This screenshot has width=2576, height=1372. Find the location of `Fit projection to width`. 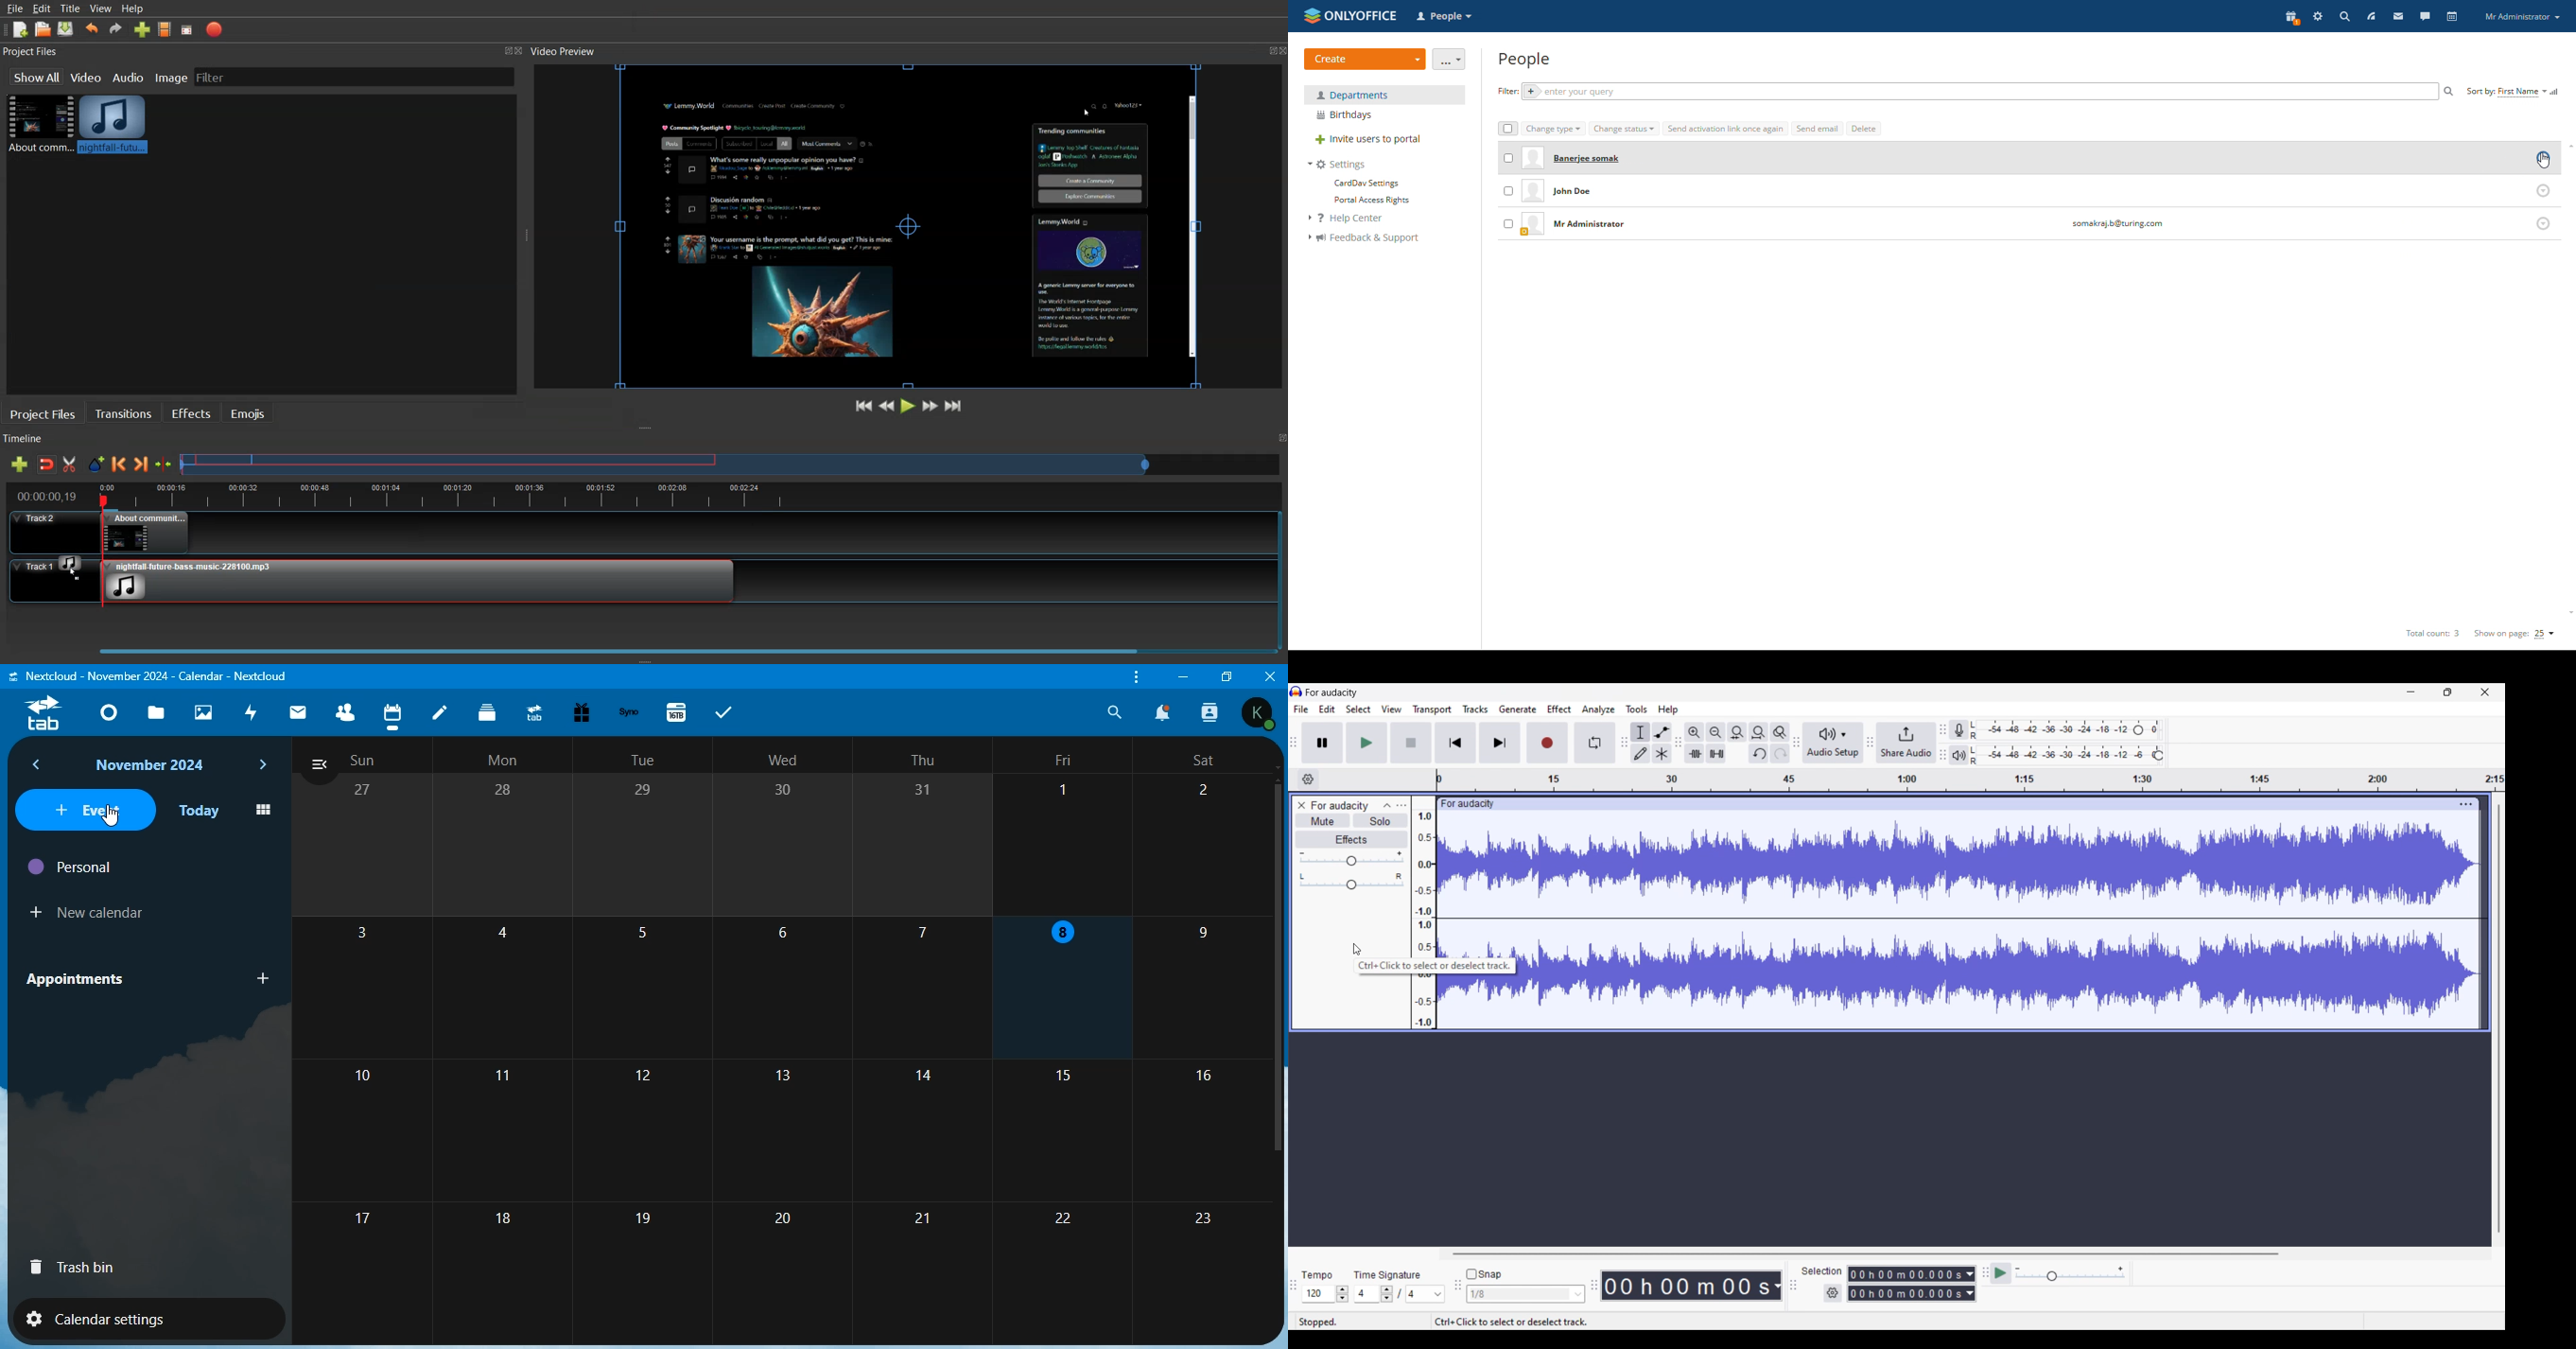

Fit projection to width is located at coordinates (1759, 733).